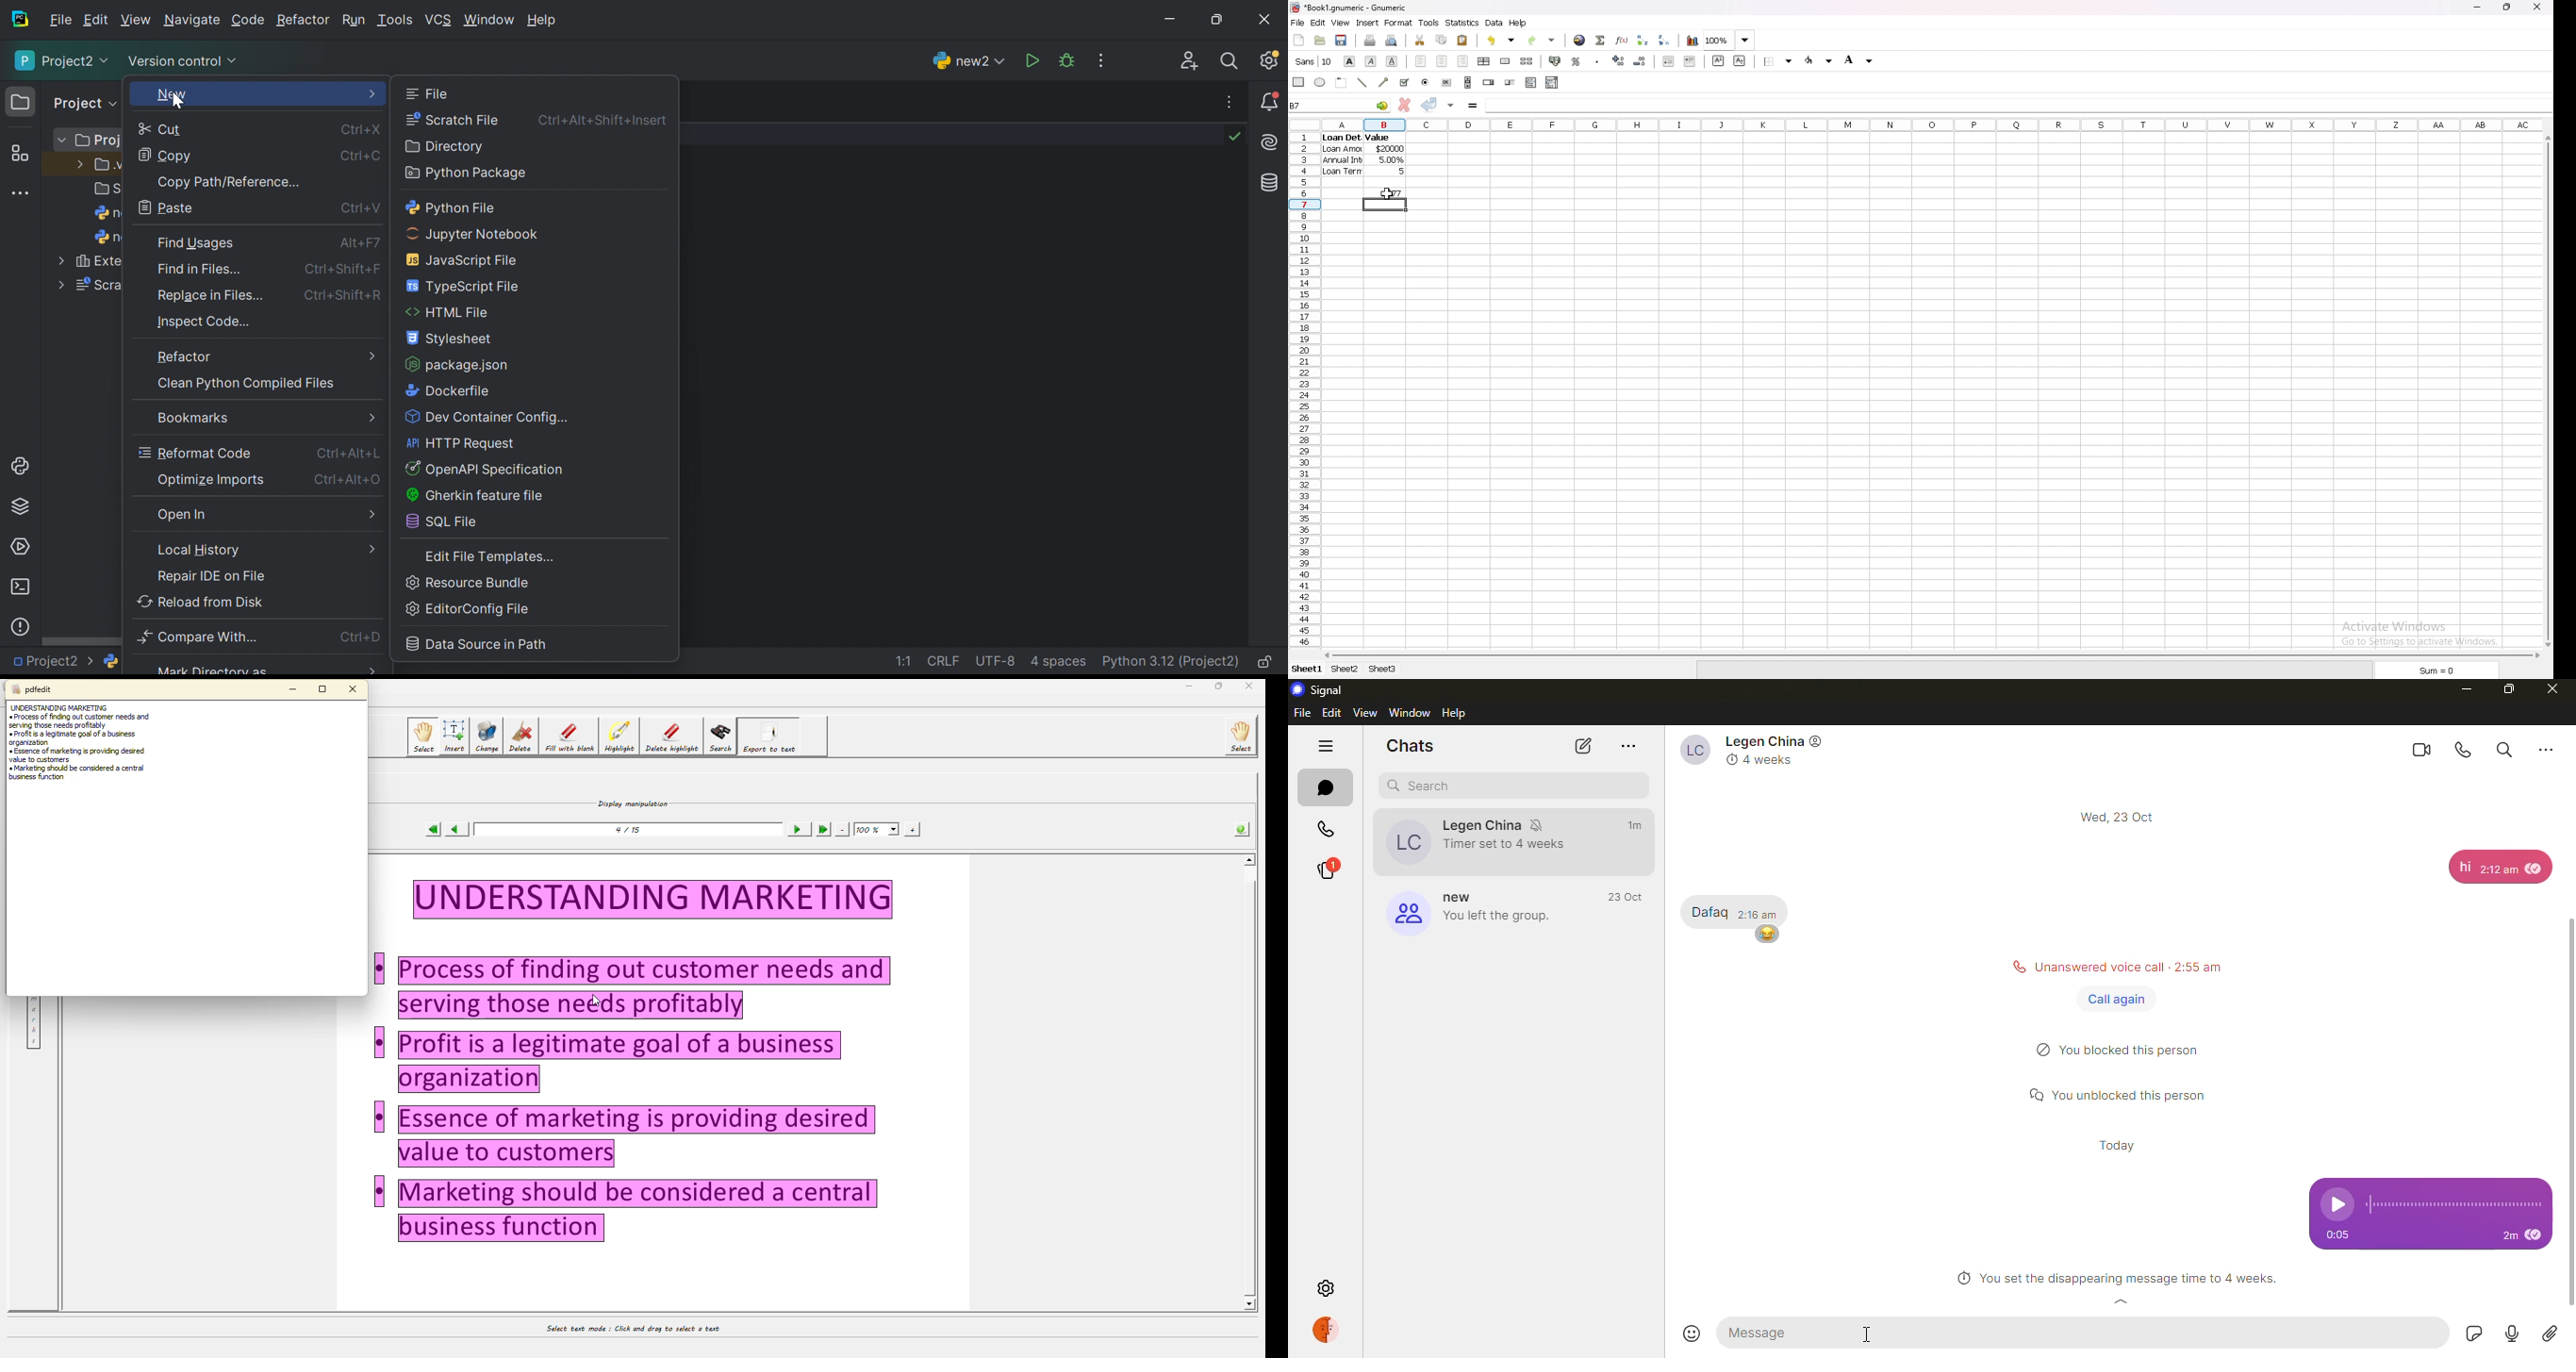 This screenshot has width=2576, height=1372. I want to click on resize, so click(2509, 7).